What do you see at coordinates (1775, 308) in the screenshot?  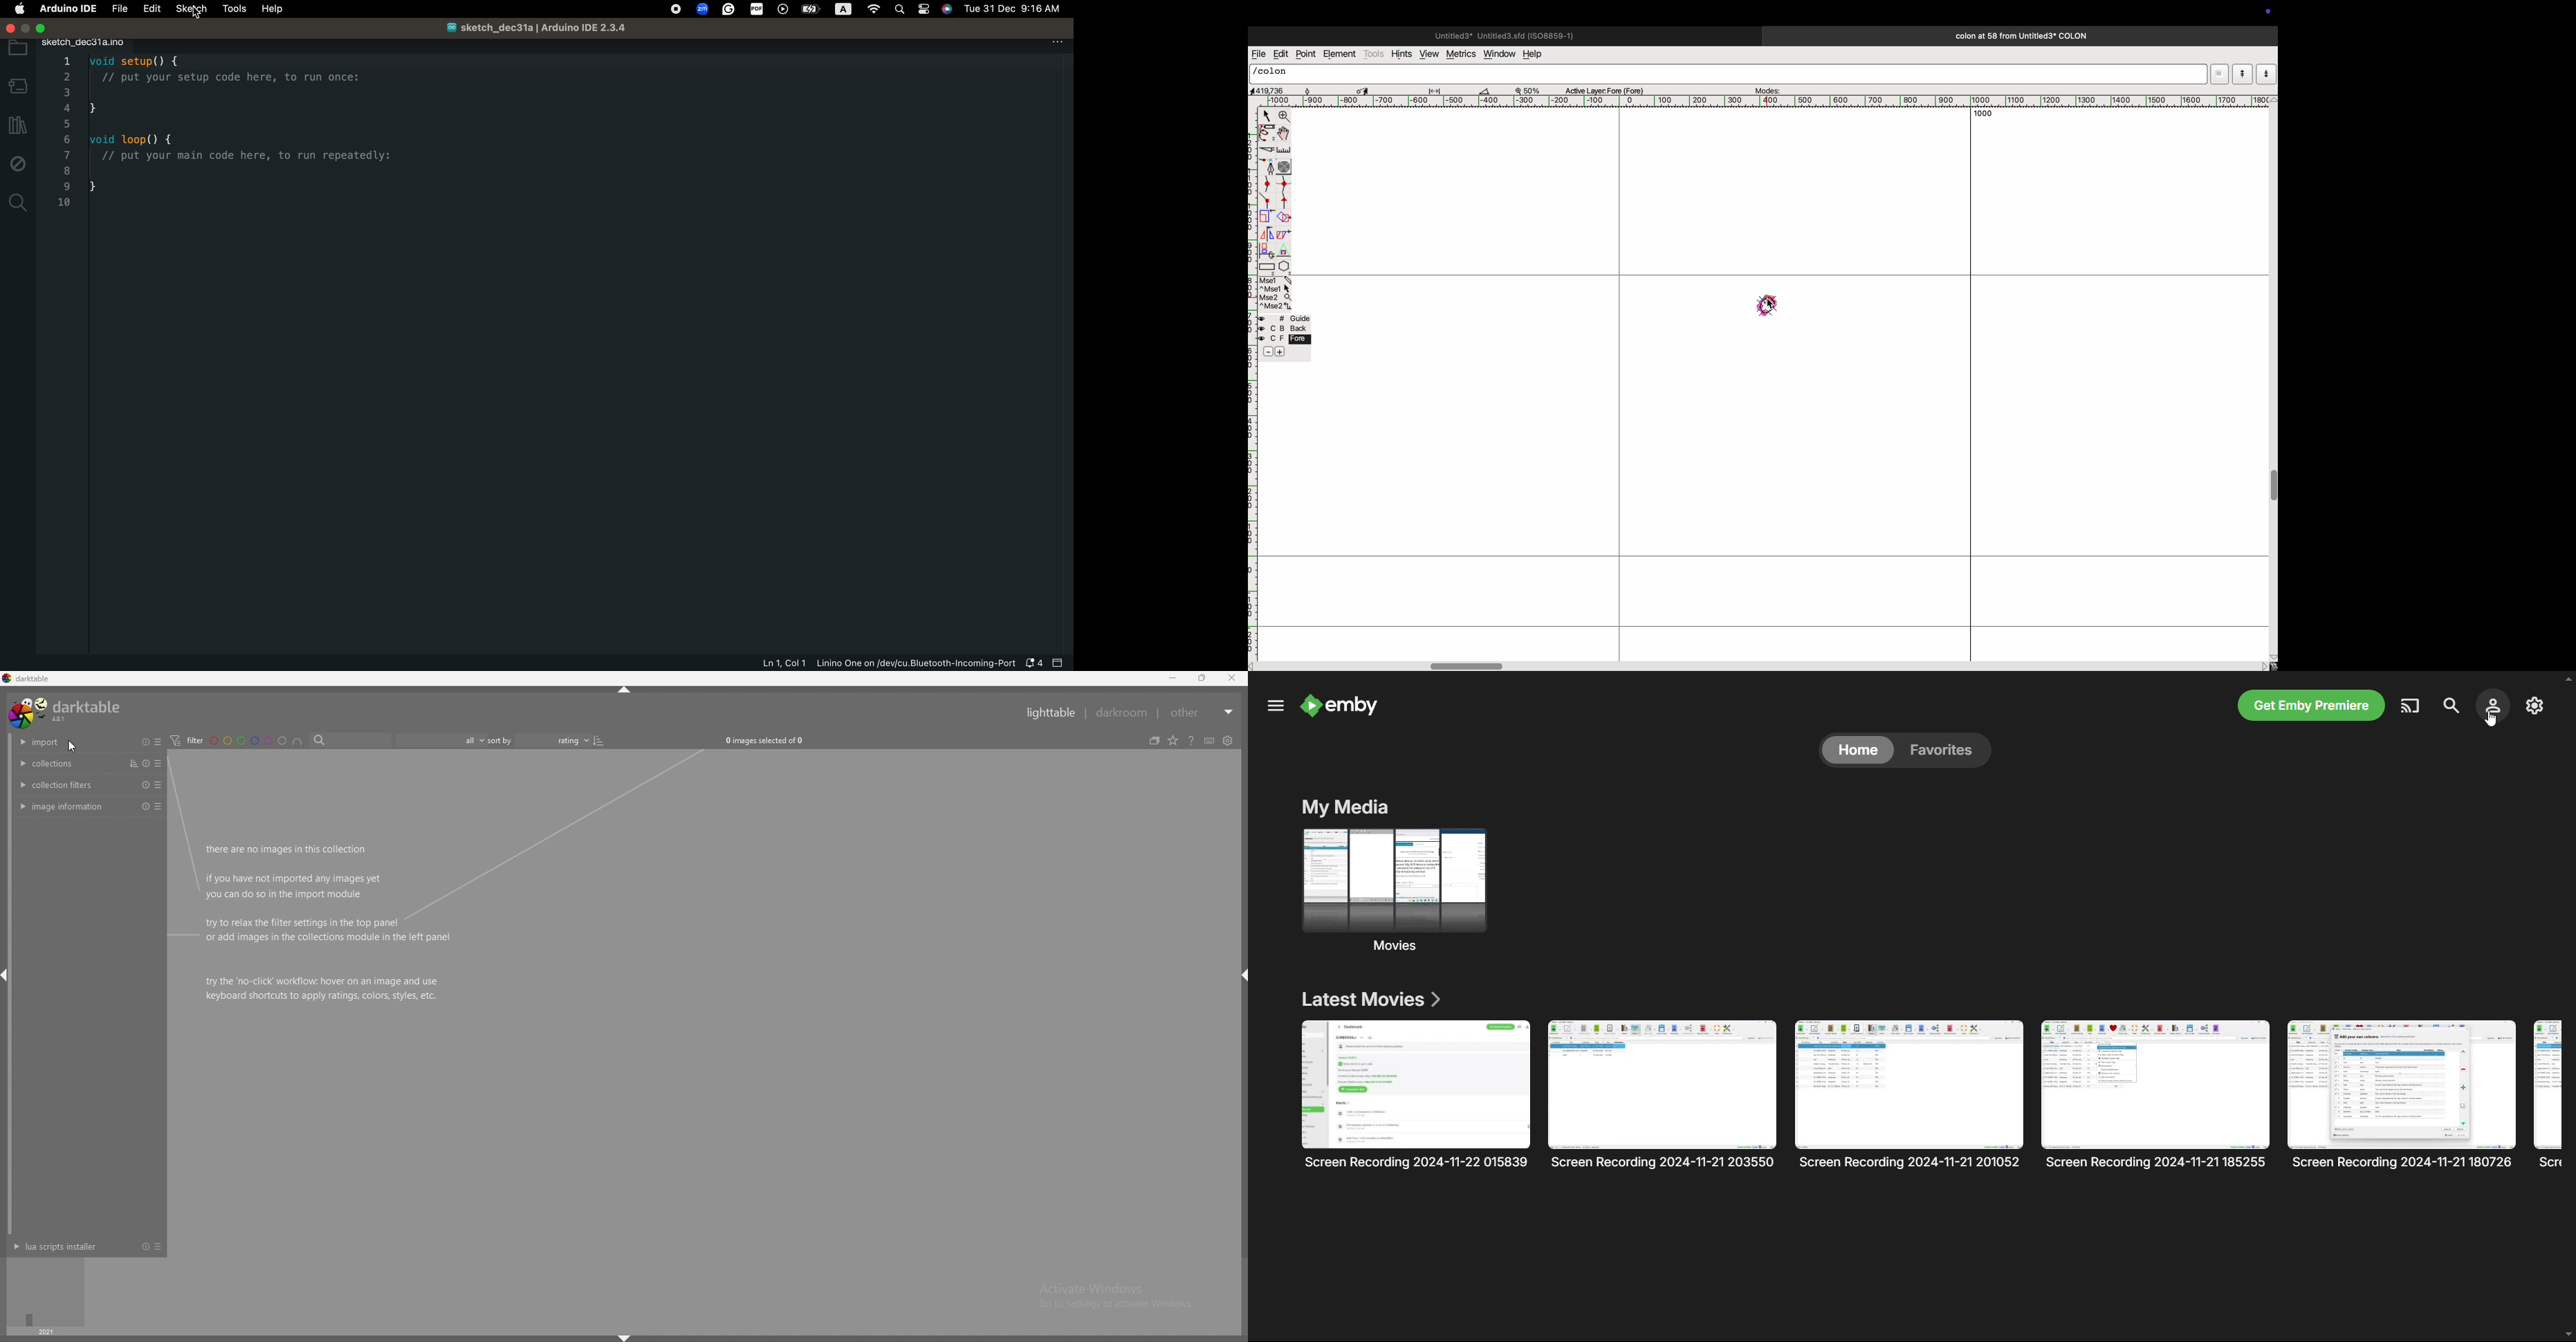 I see `cursor` at bounding box center [1775, 308].